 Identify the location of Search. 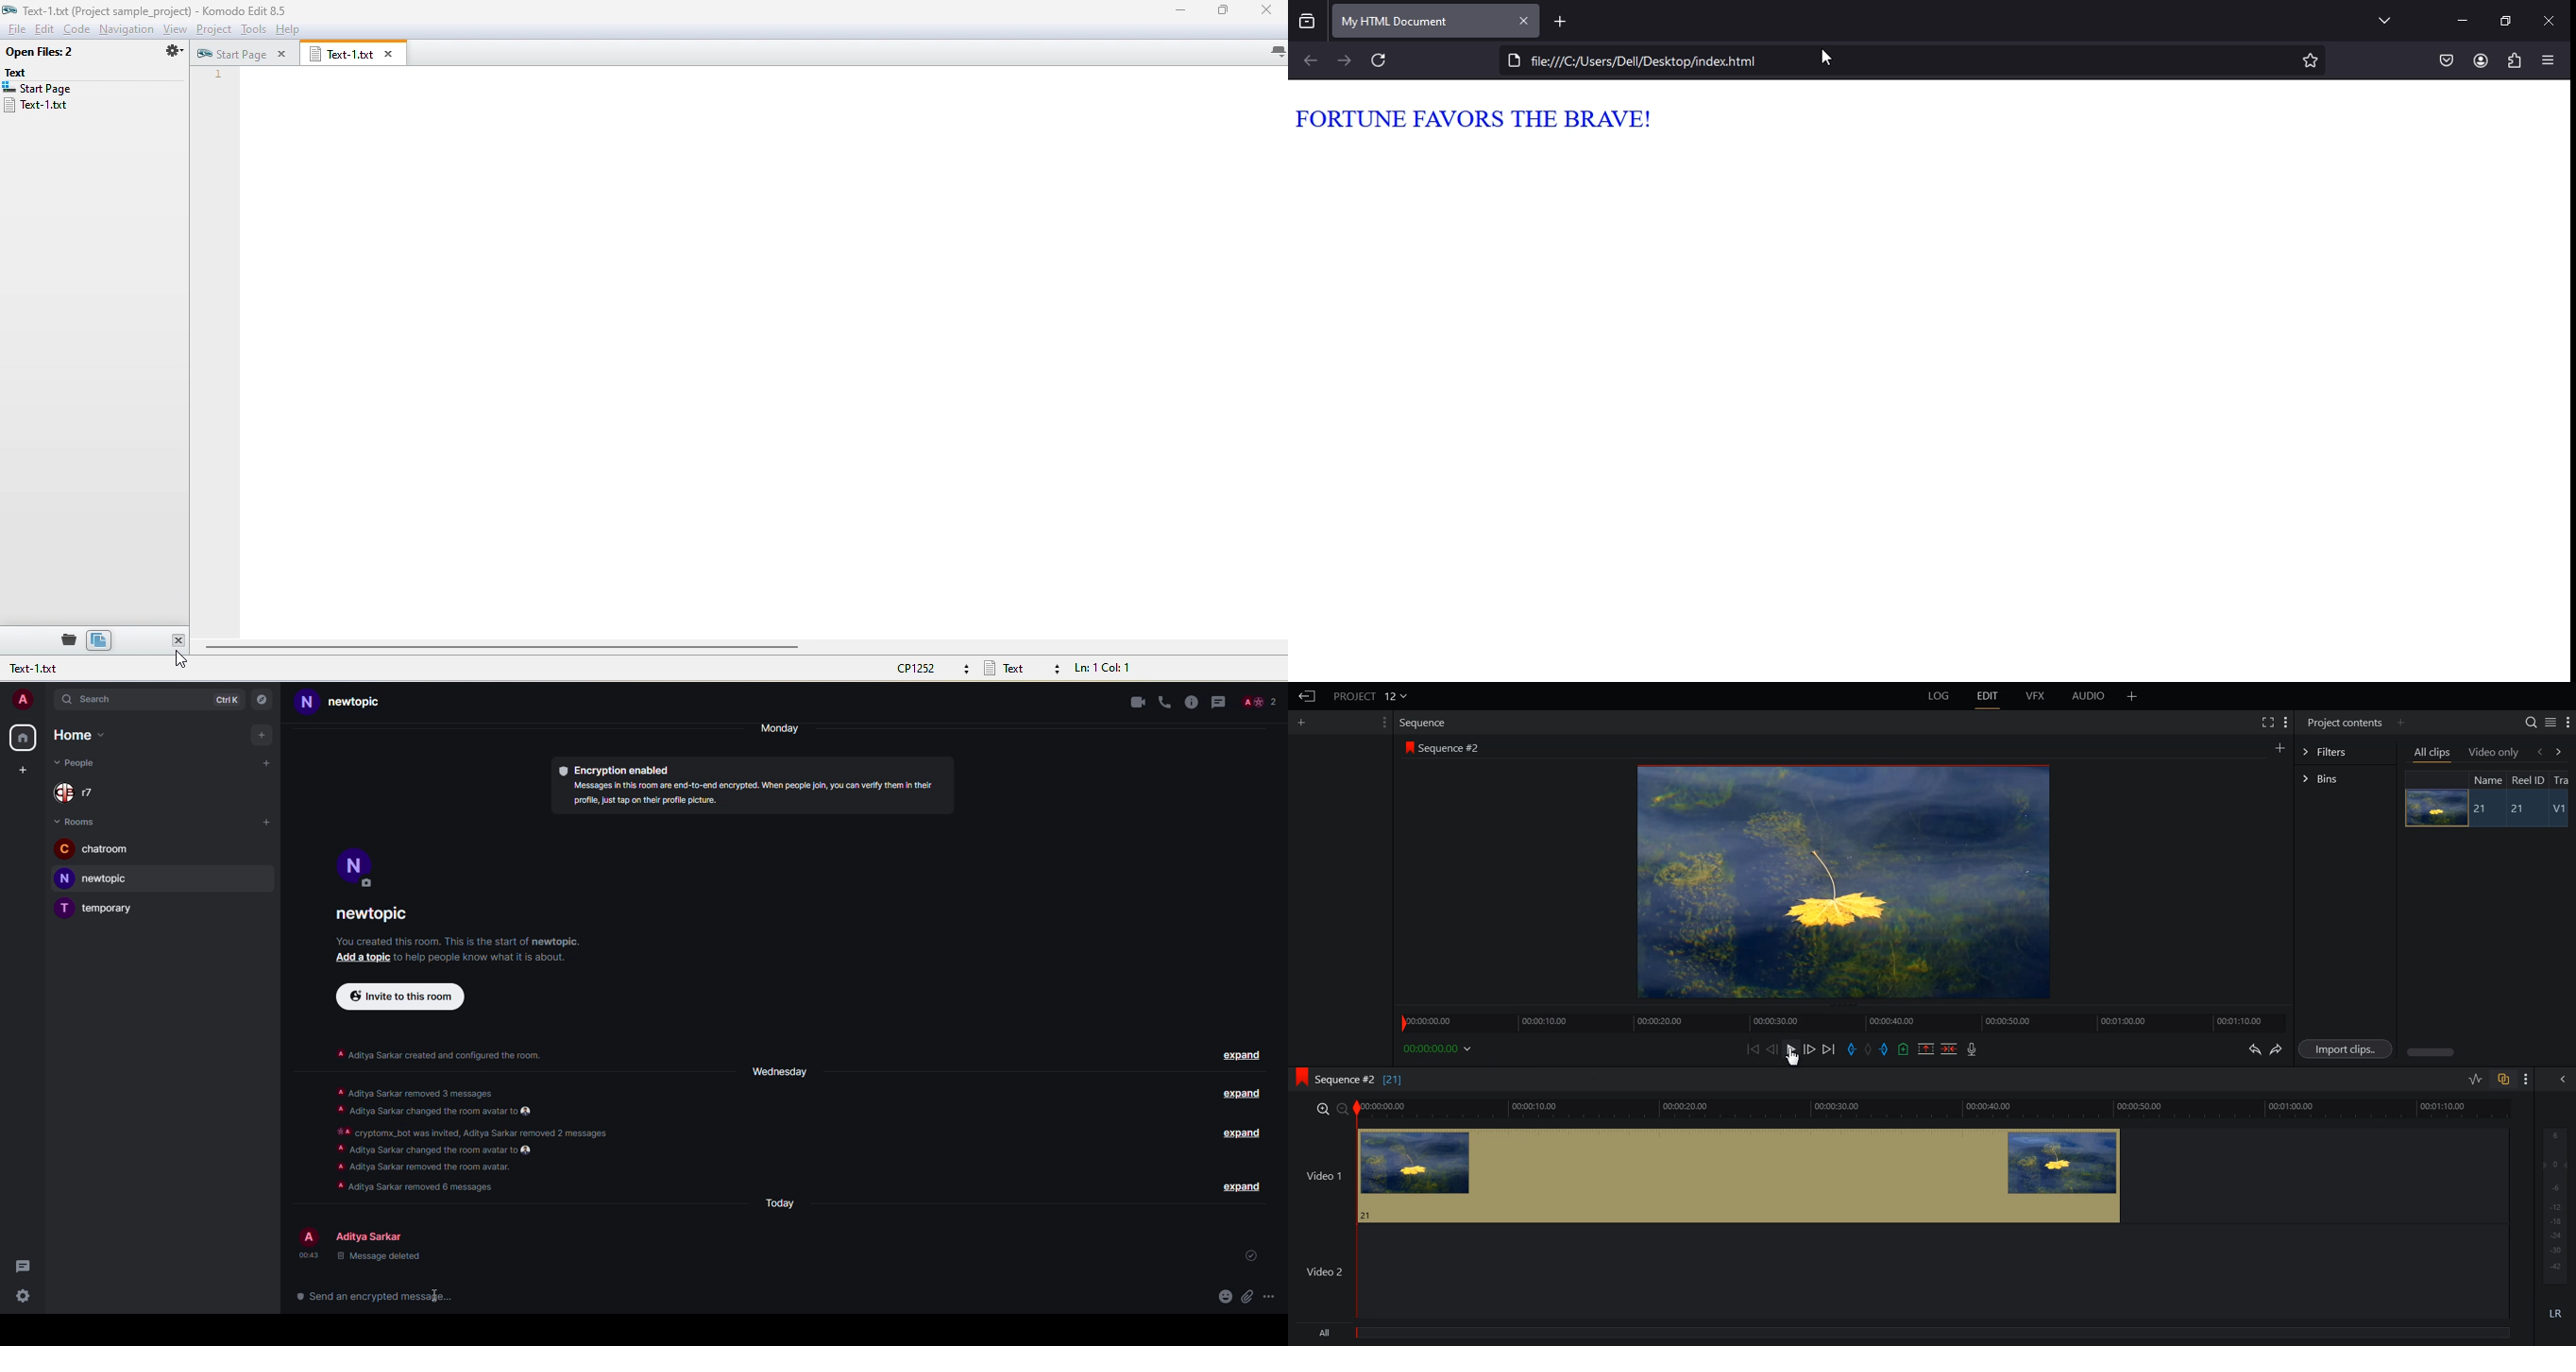
(2530, 722).